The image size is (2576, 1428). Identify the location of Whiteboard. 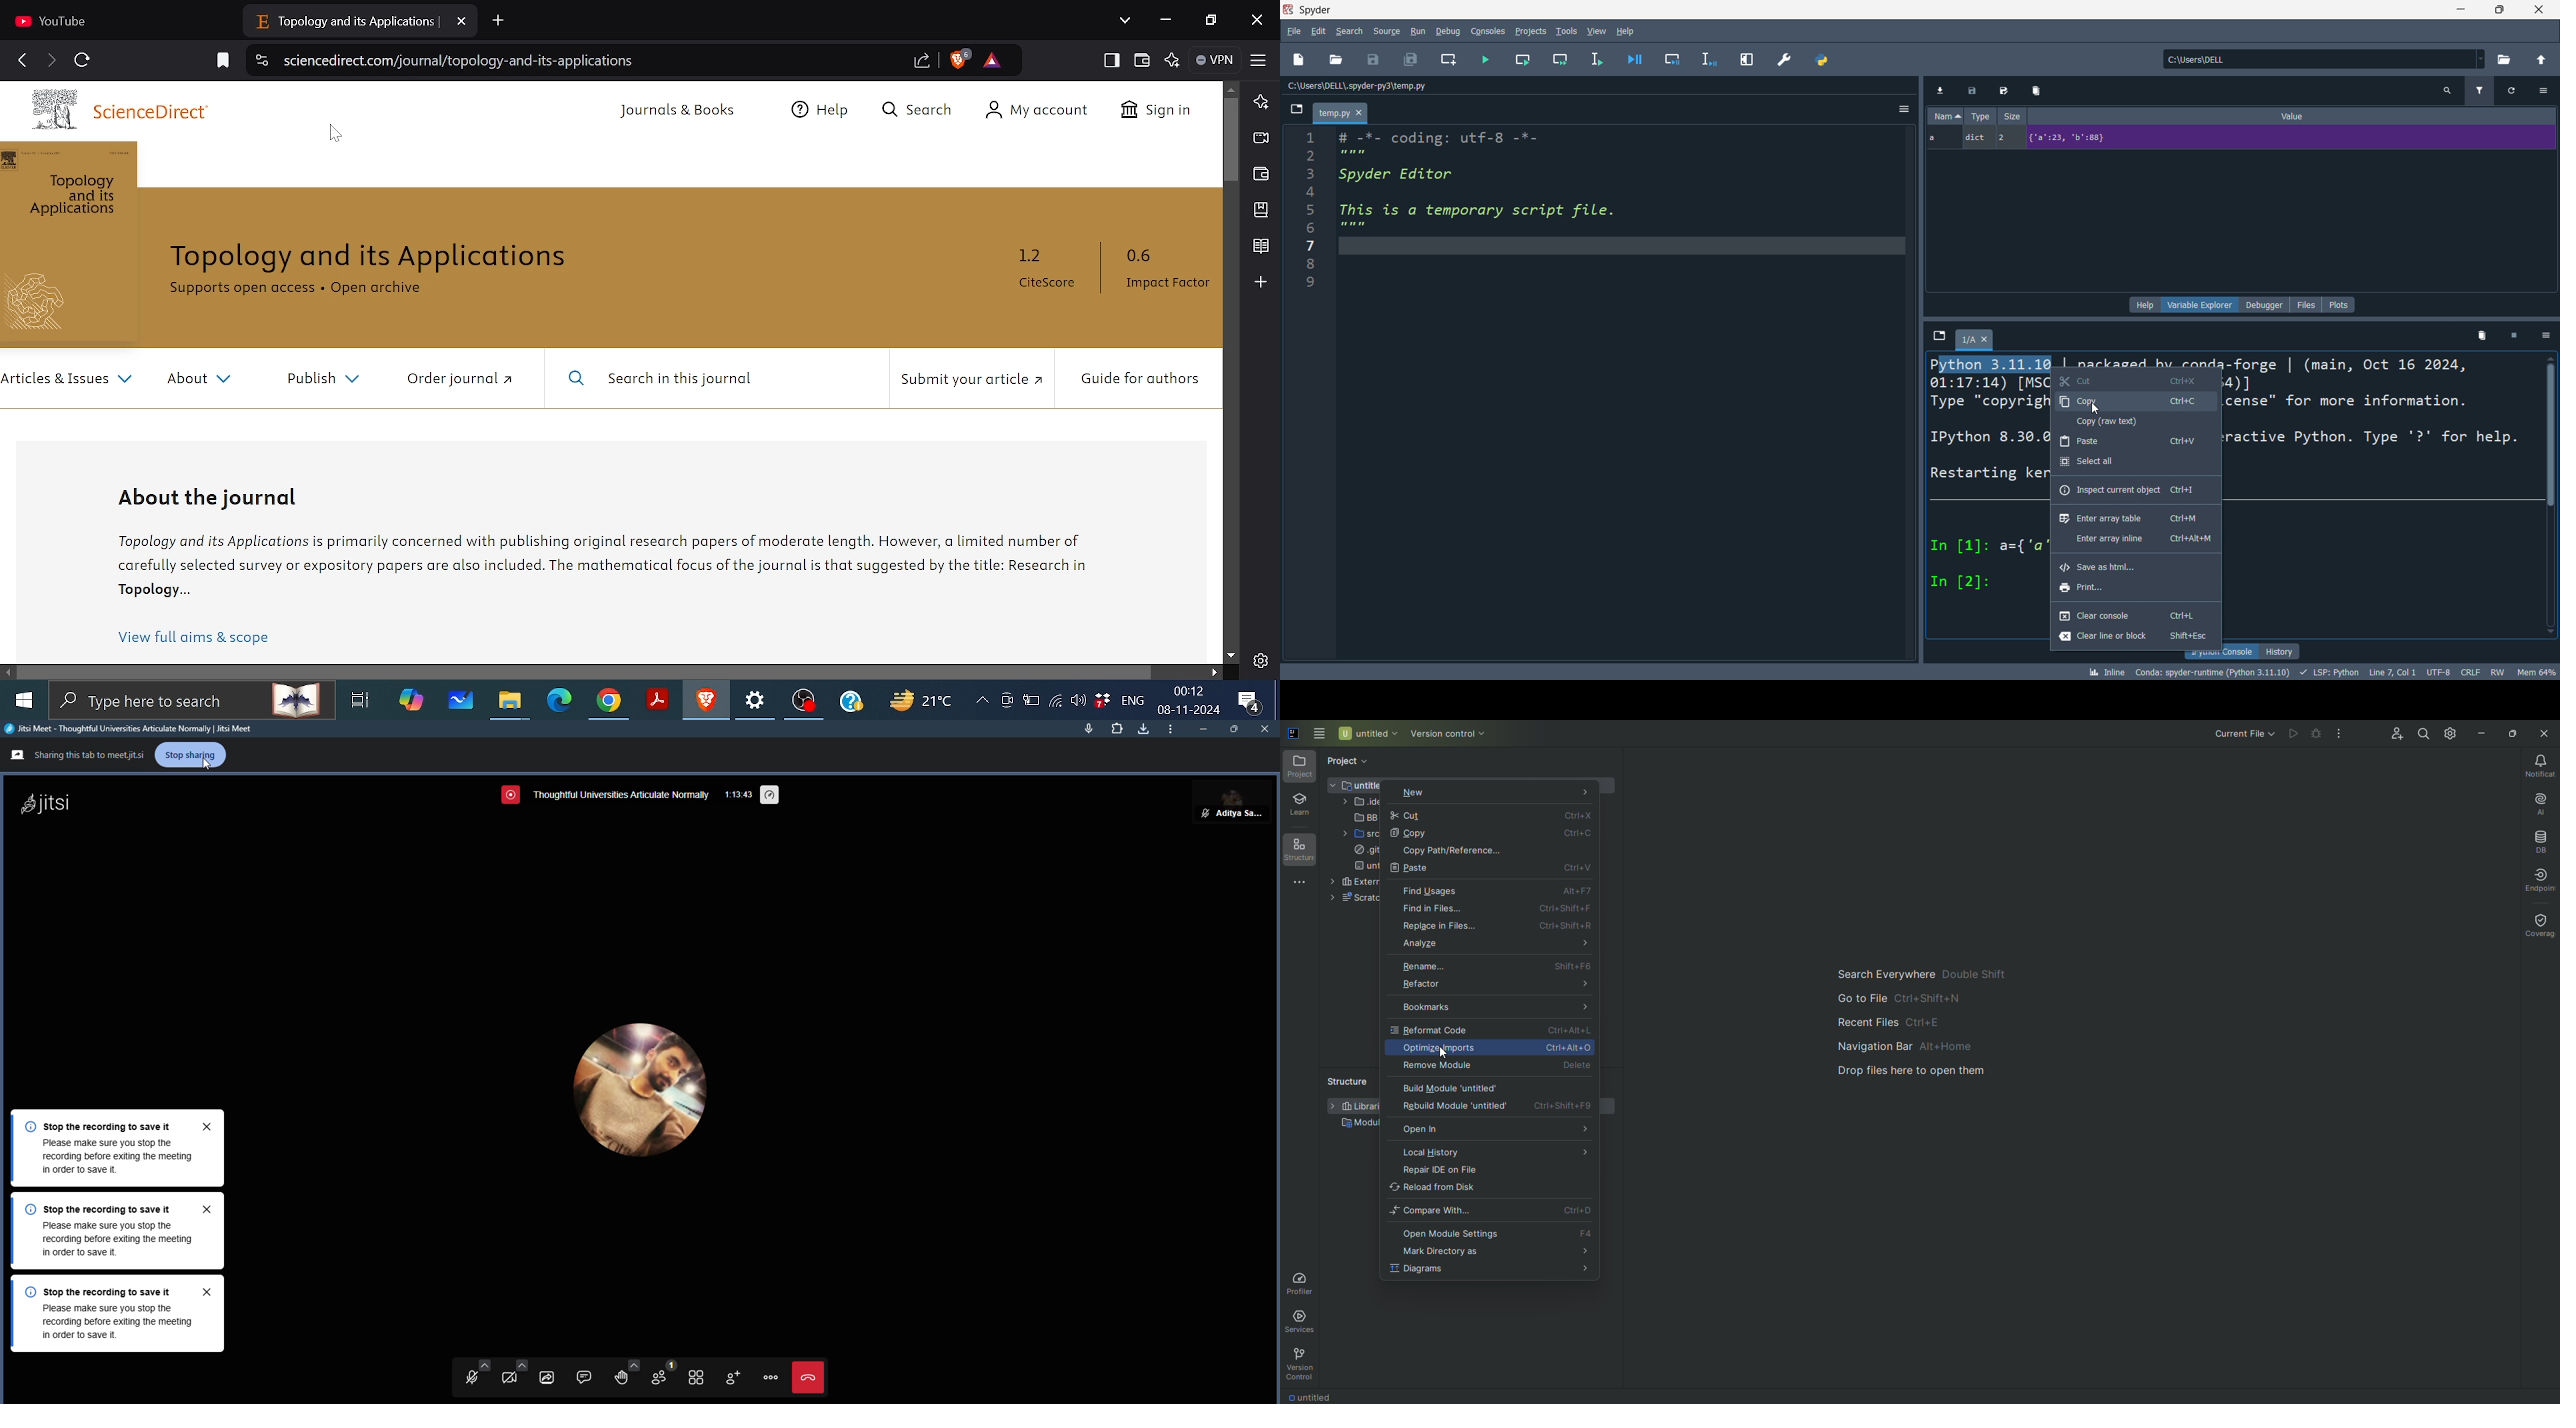
(461, 700).